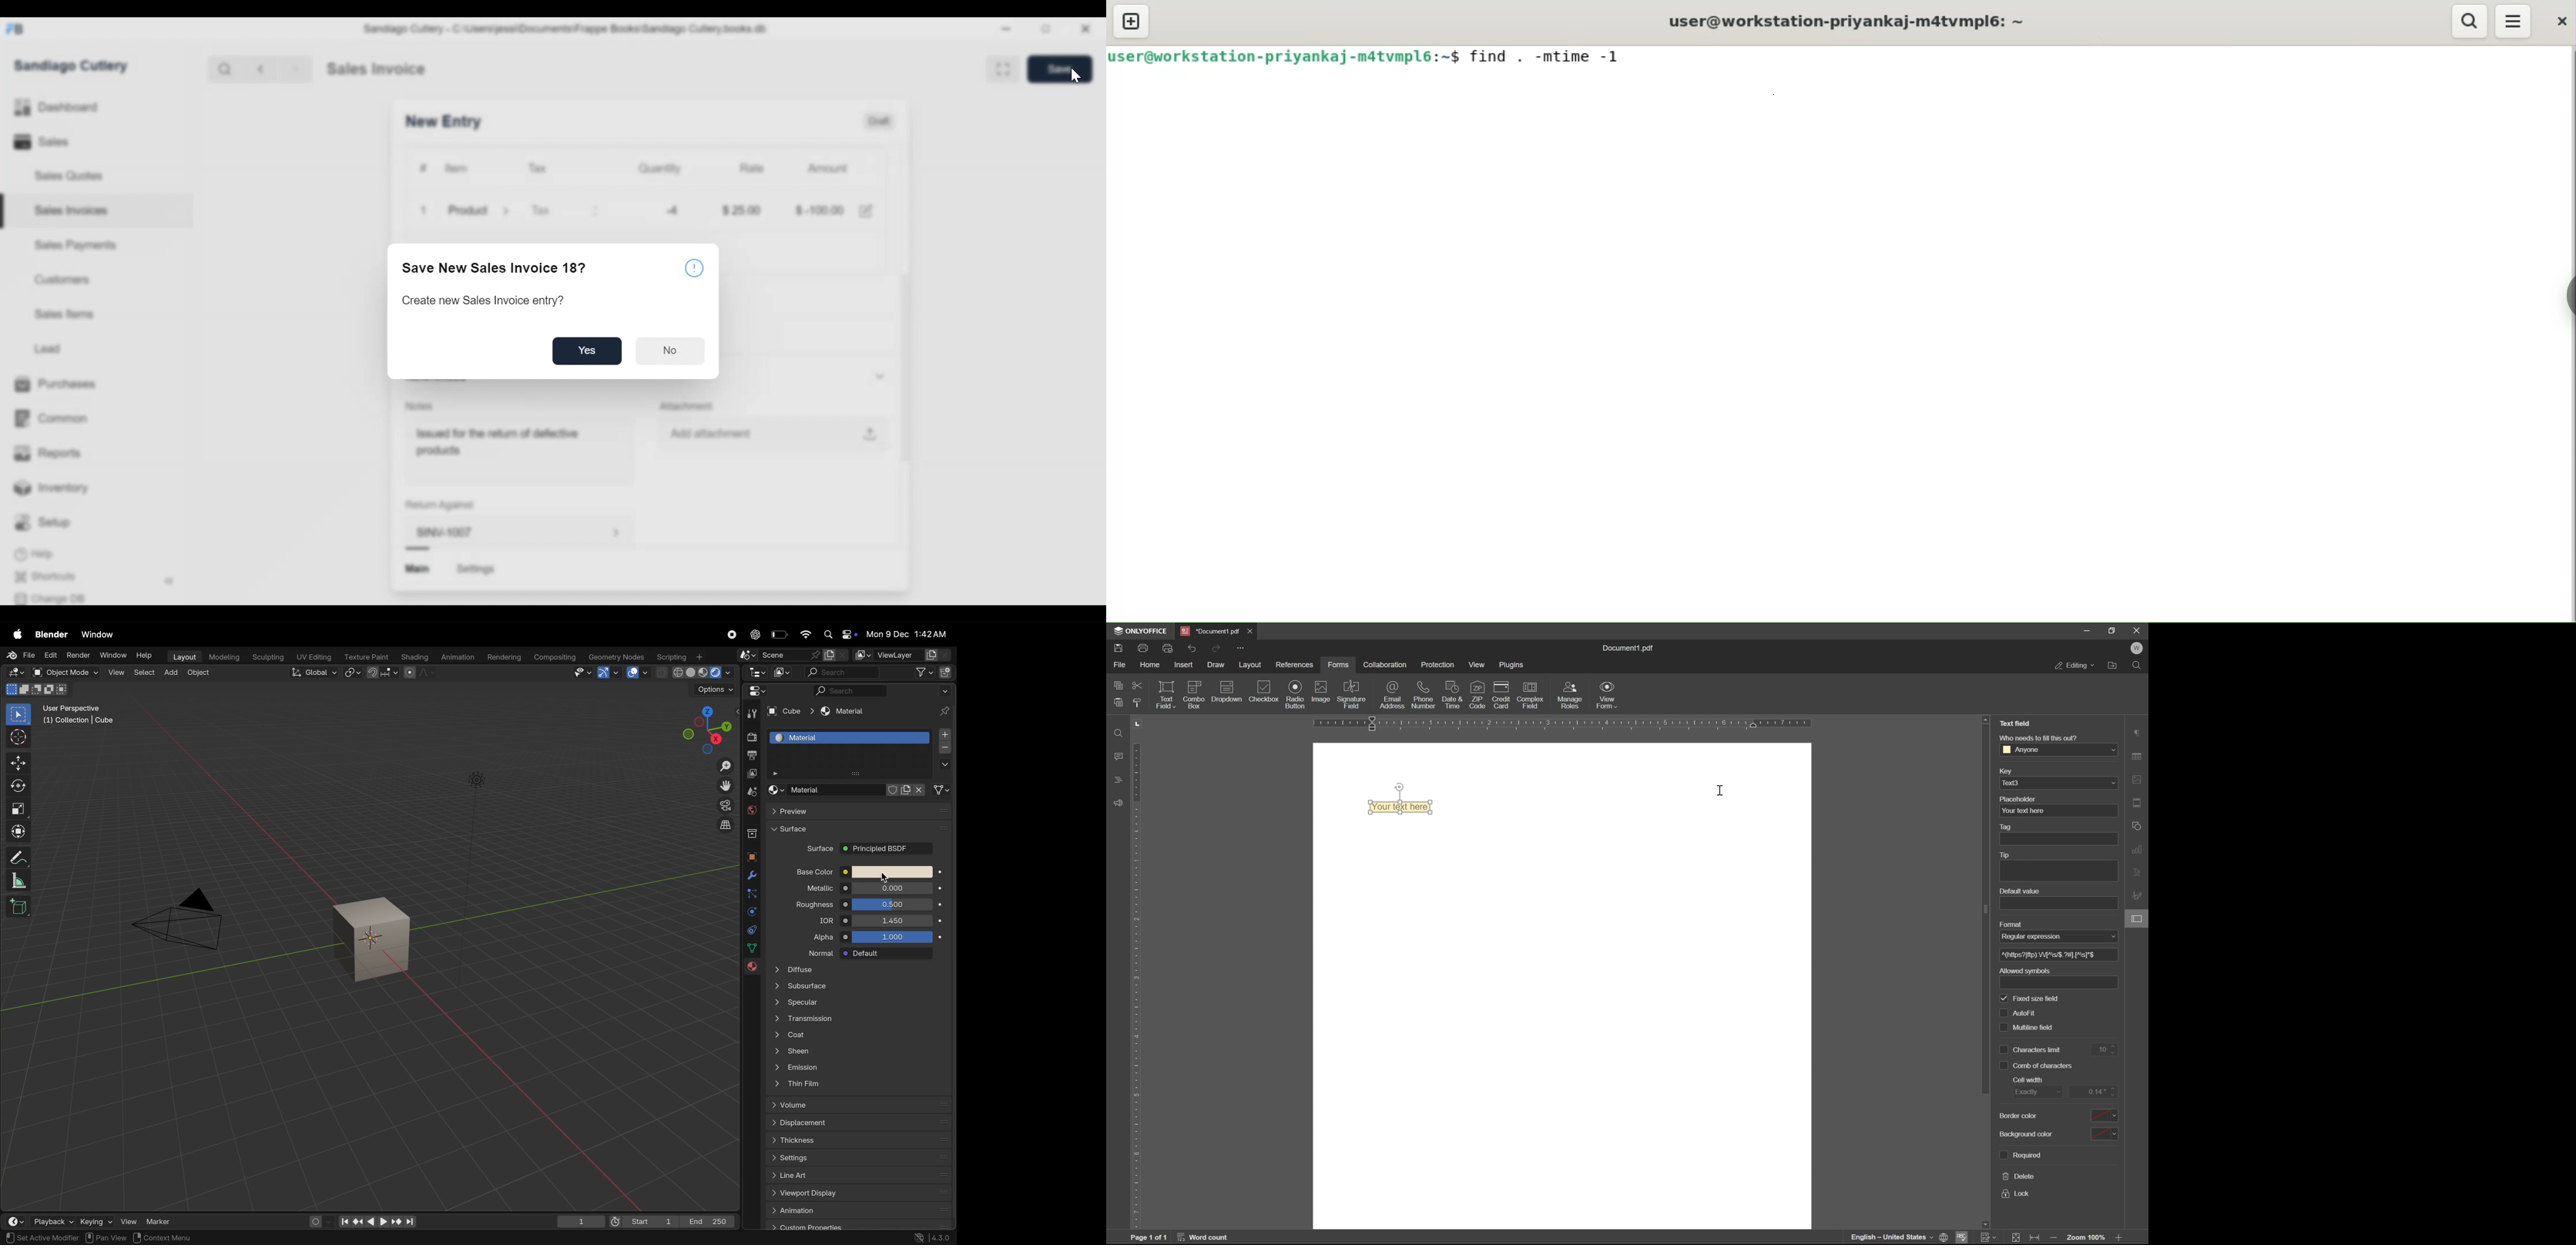 Image resolution: width=2576 pixels, height=1260 pixels. Describe the element at coordinates (810, 872) in the screenshot. I see `base color` at that location.